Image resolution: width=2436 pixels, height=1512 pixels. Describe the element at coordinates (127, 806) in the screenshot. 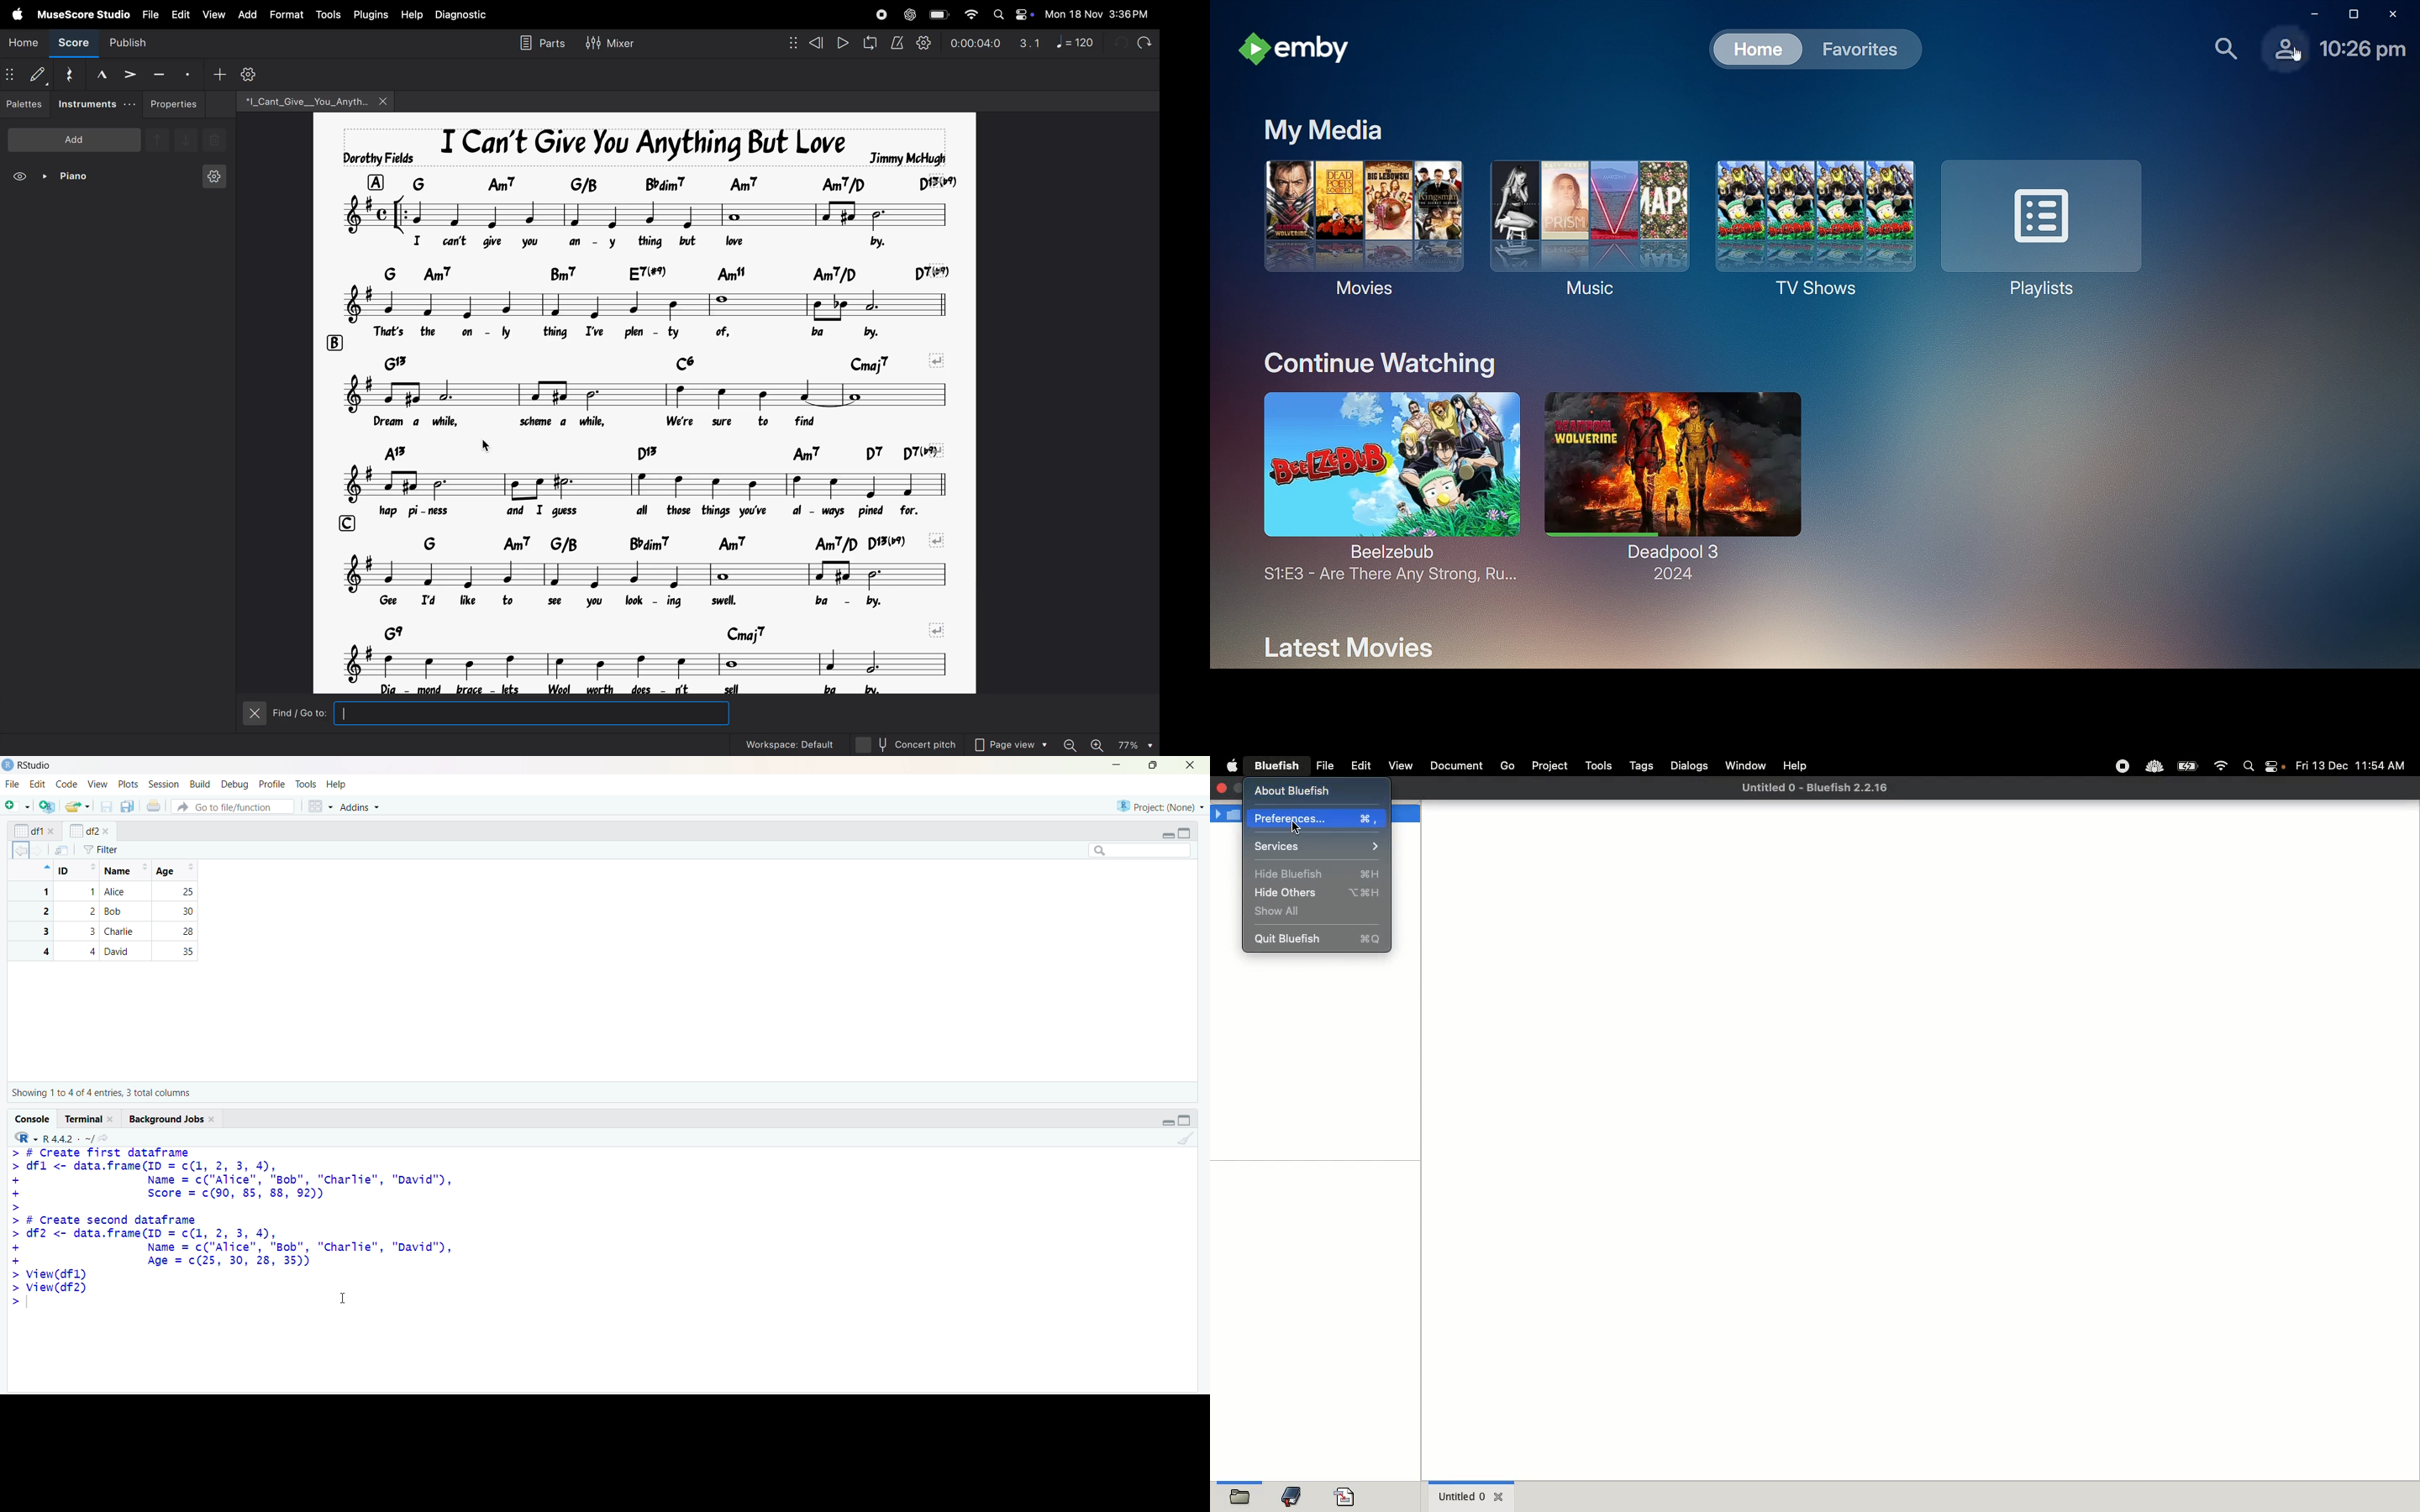

I see `copy` at that location.